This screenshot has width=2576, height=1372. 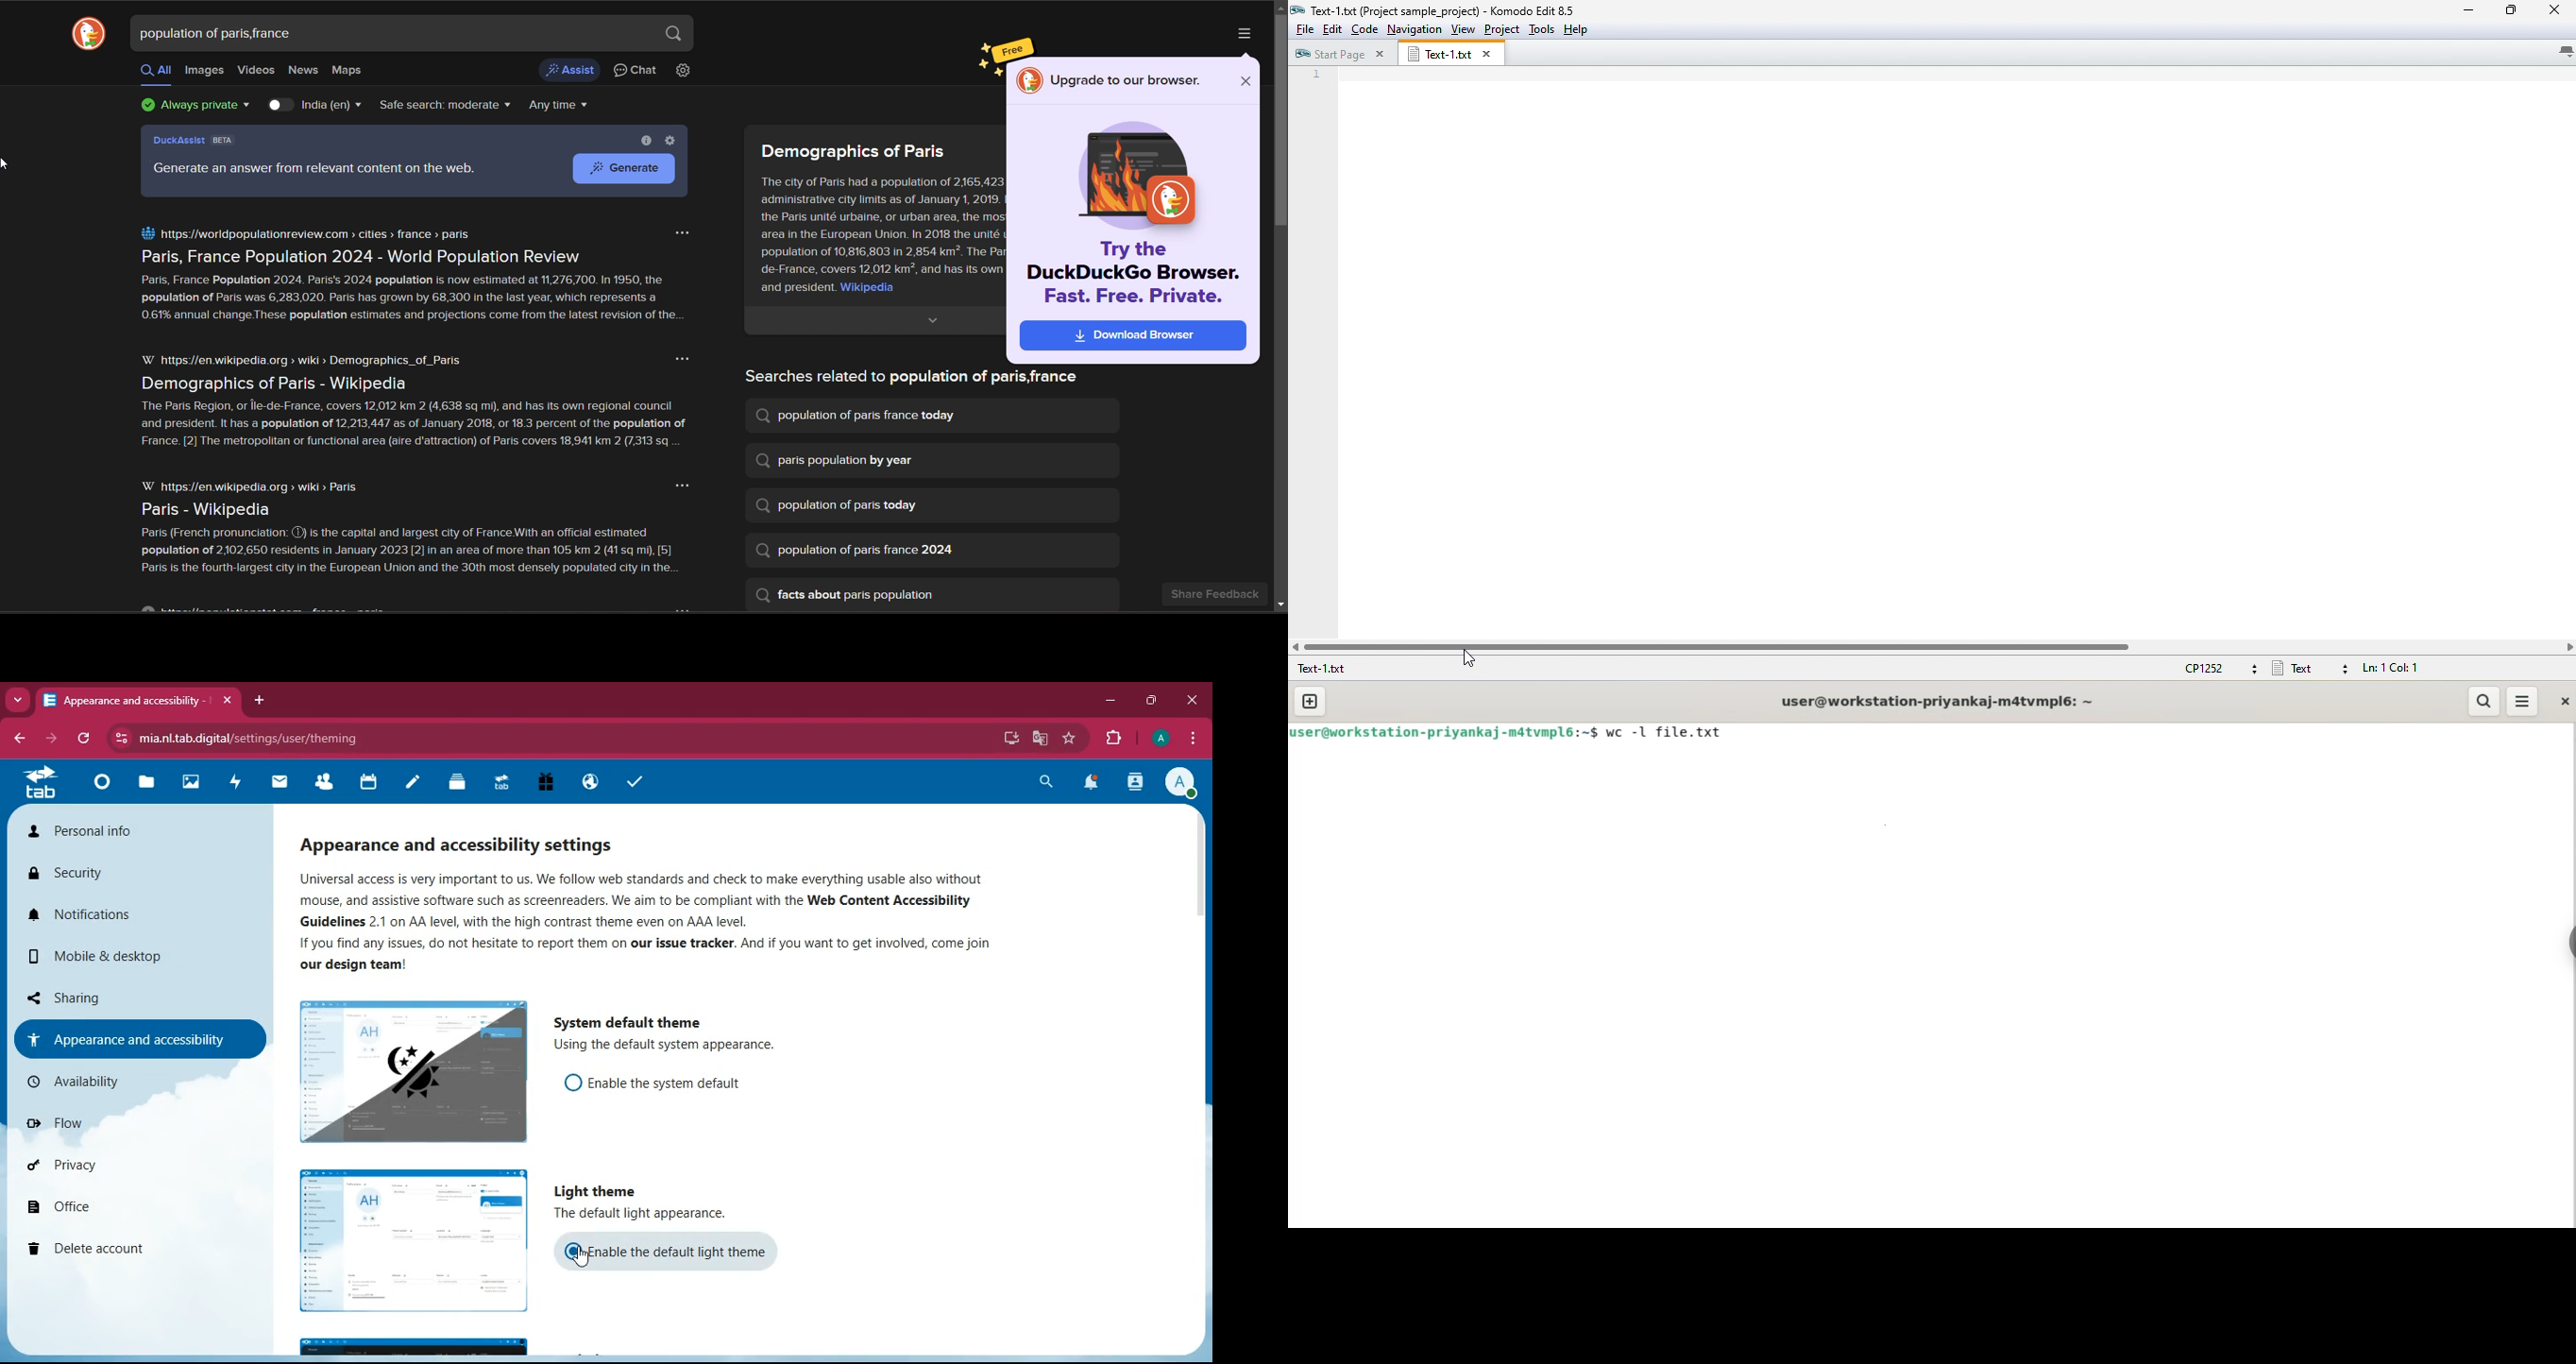 I want to click on off, so click(x=571, y=1082).